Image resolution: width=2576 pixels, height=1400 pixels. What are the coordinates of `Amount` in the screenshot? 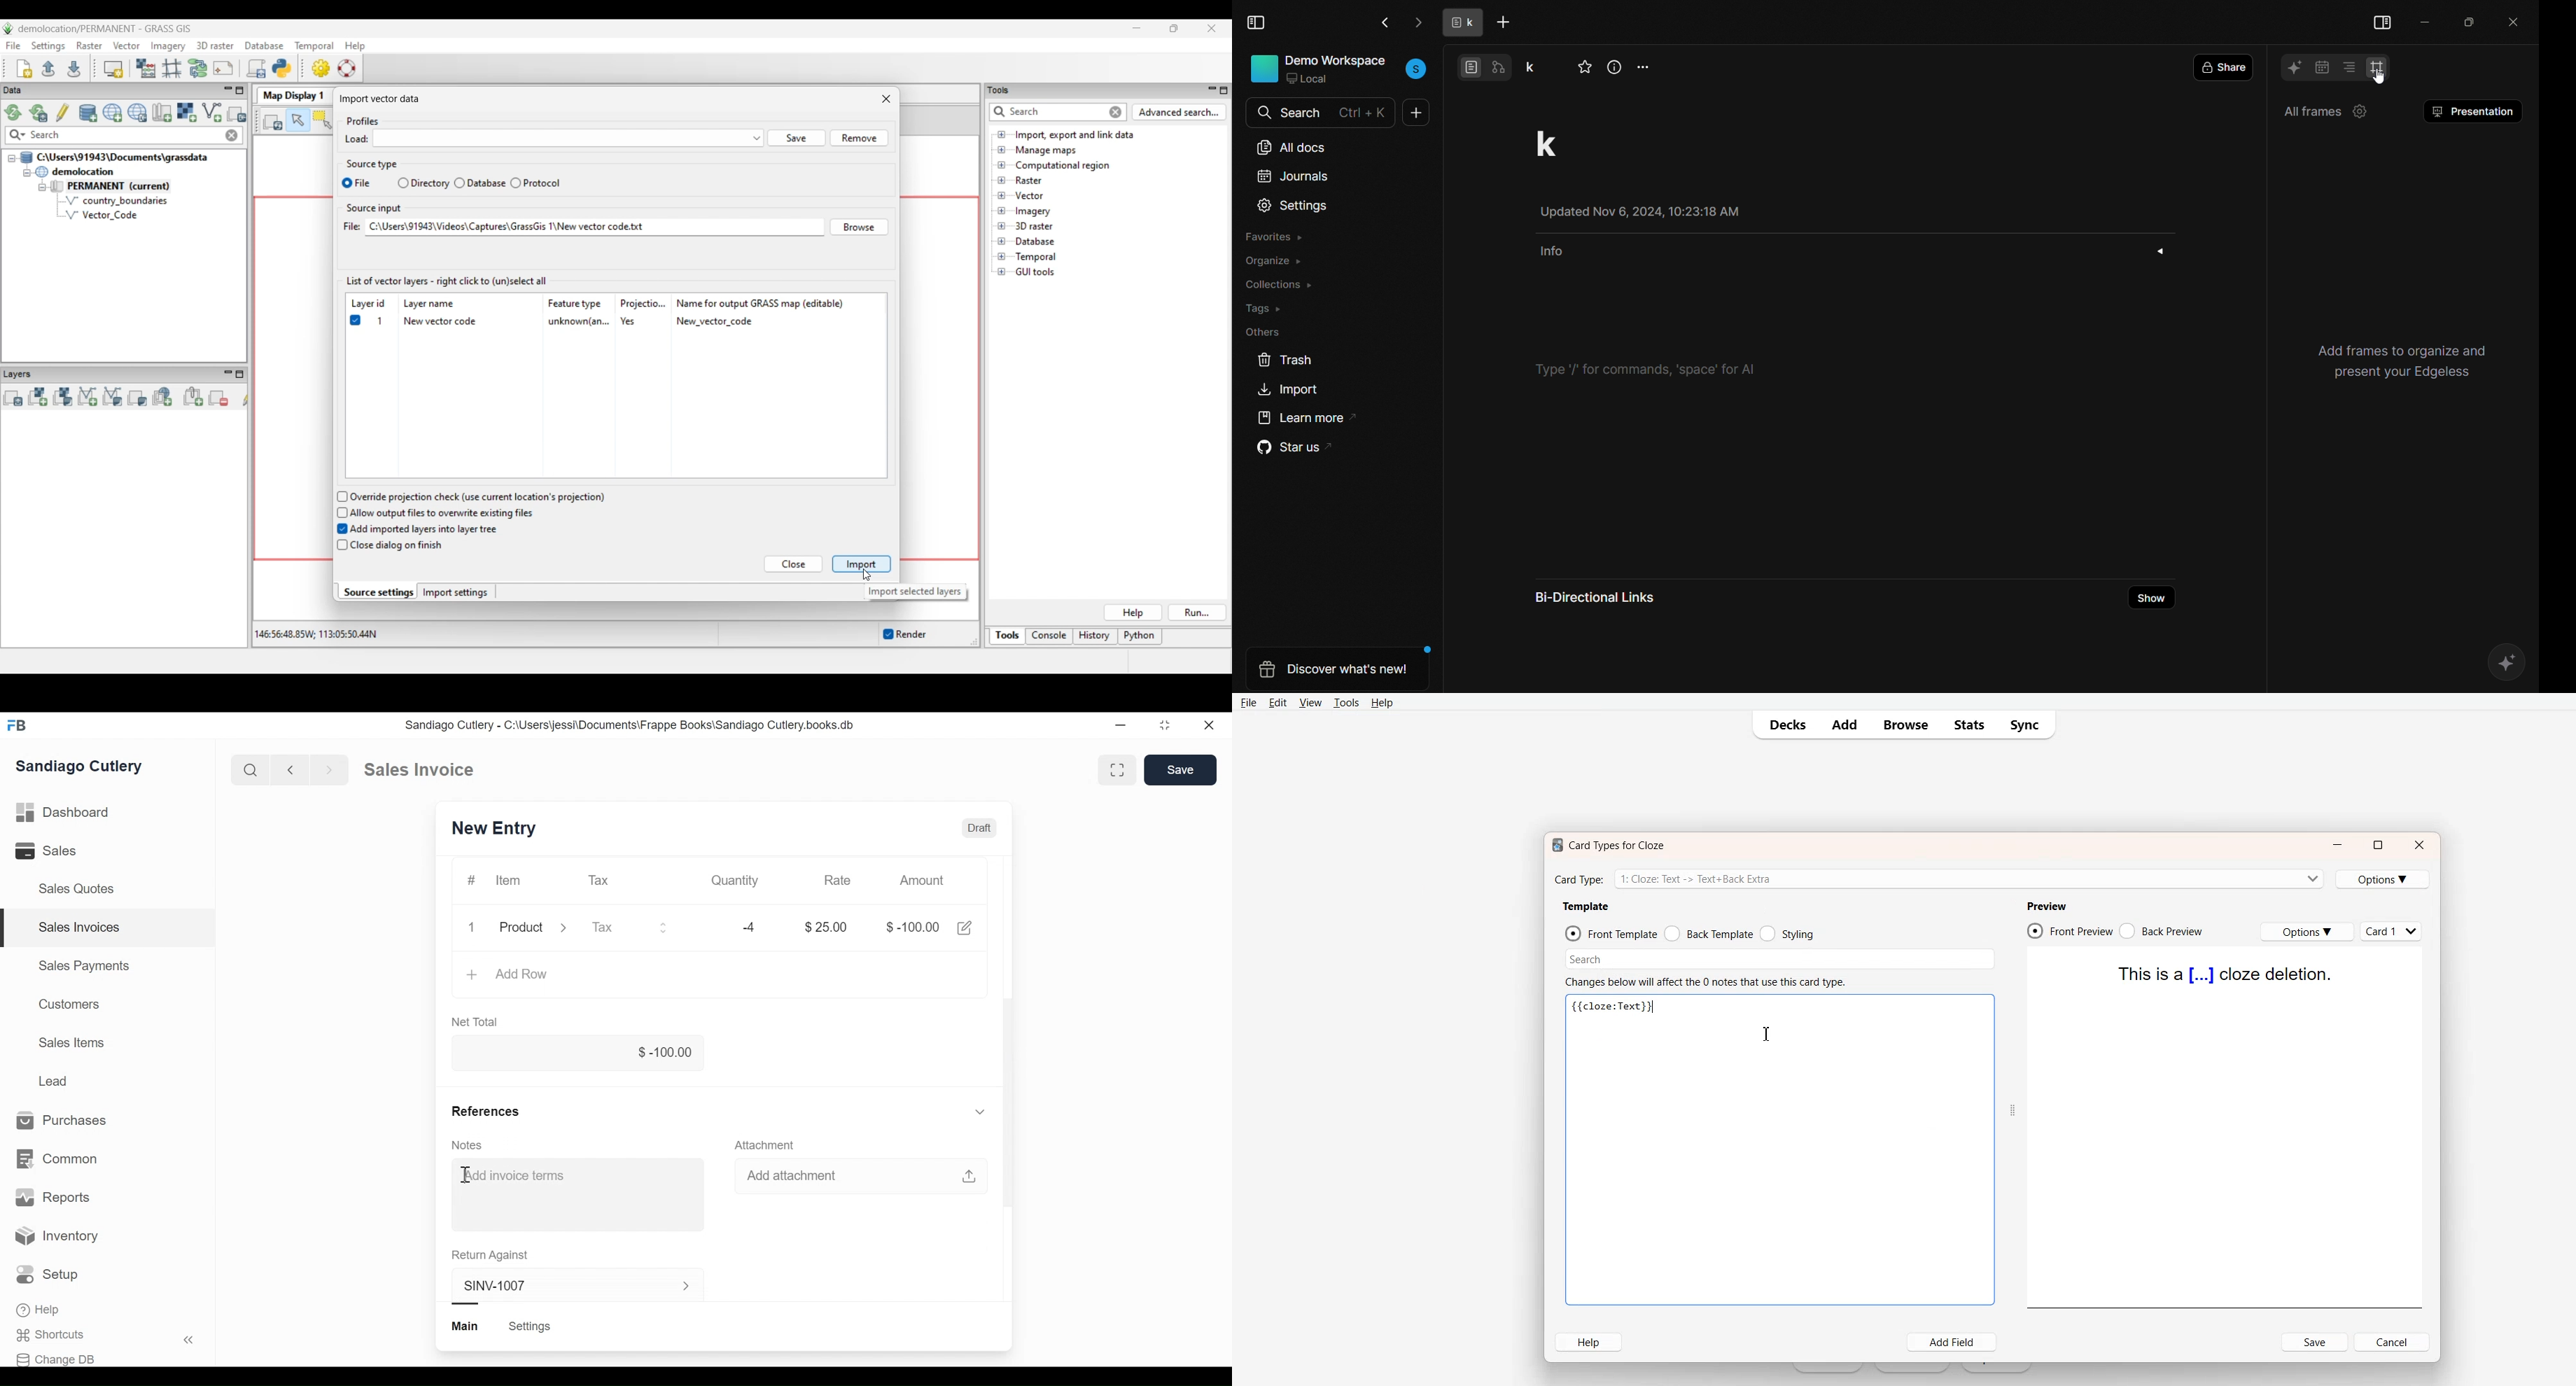 It's located at (921, 880).